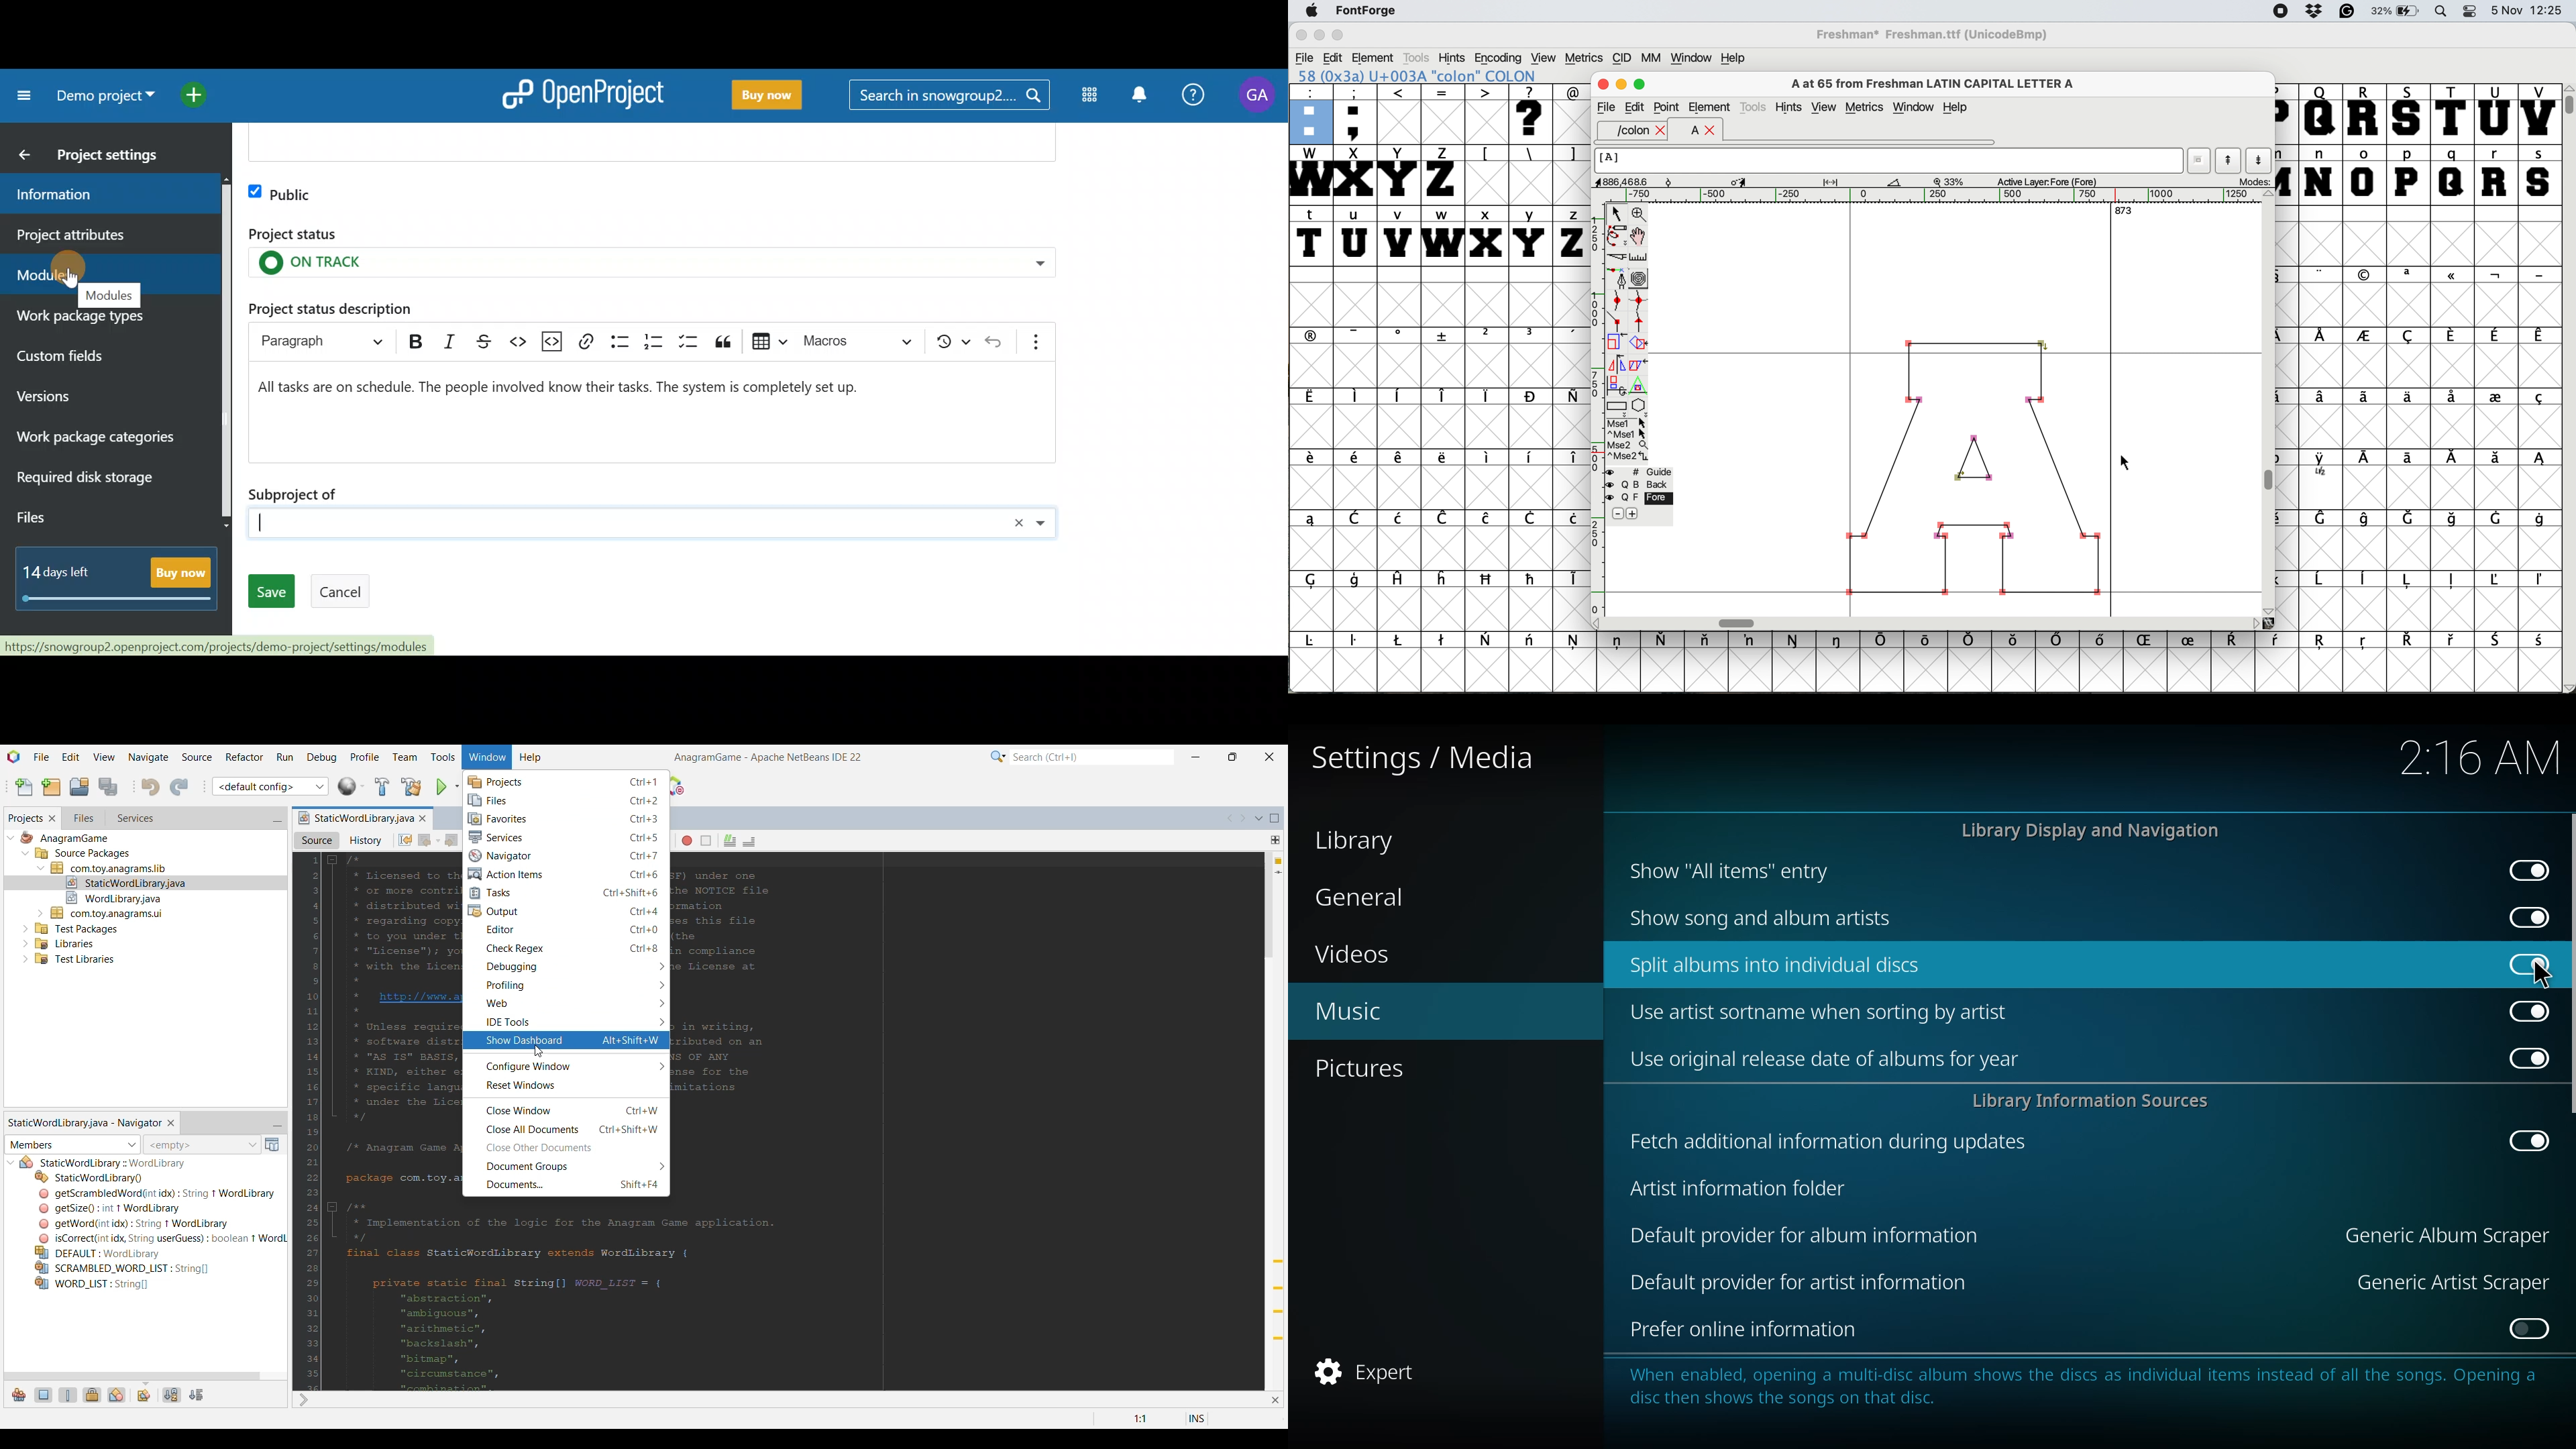 The image size is (2576, 1456). Describe the element at coordinates (1825, 1058) in the screenshot. I see `use original release date of albums` at that location.